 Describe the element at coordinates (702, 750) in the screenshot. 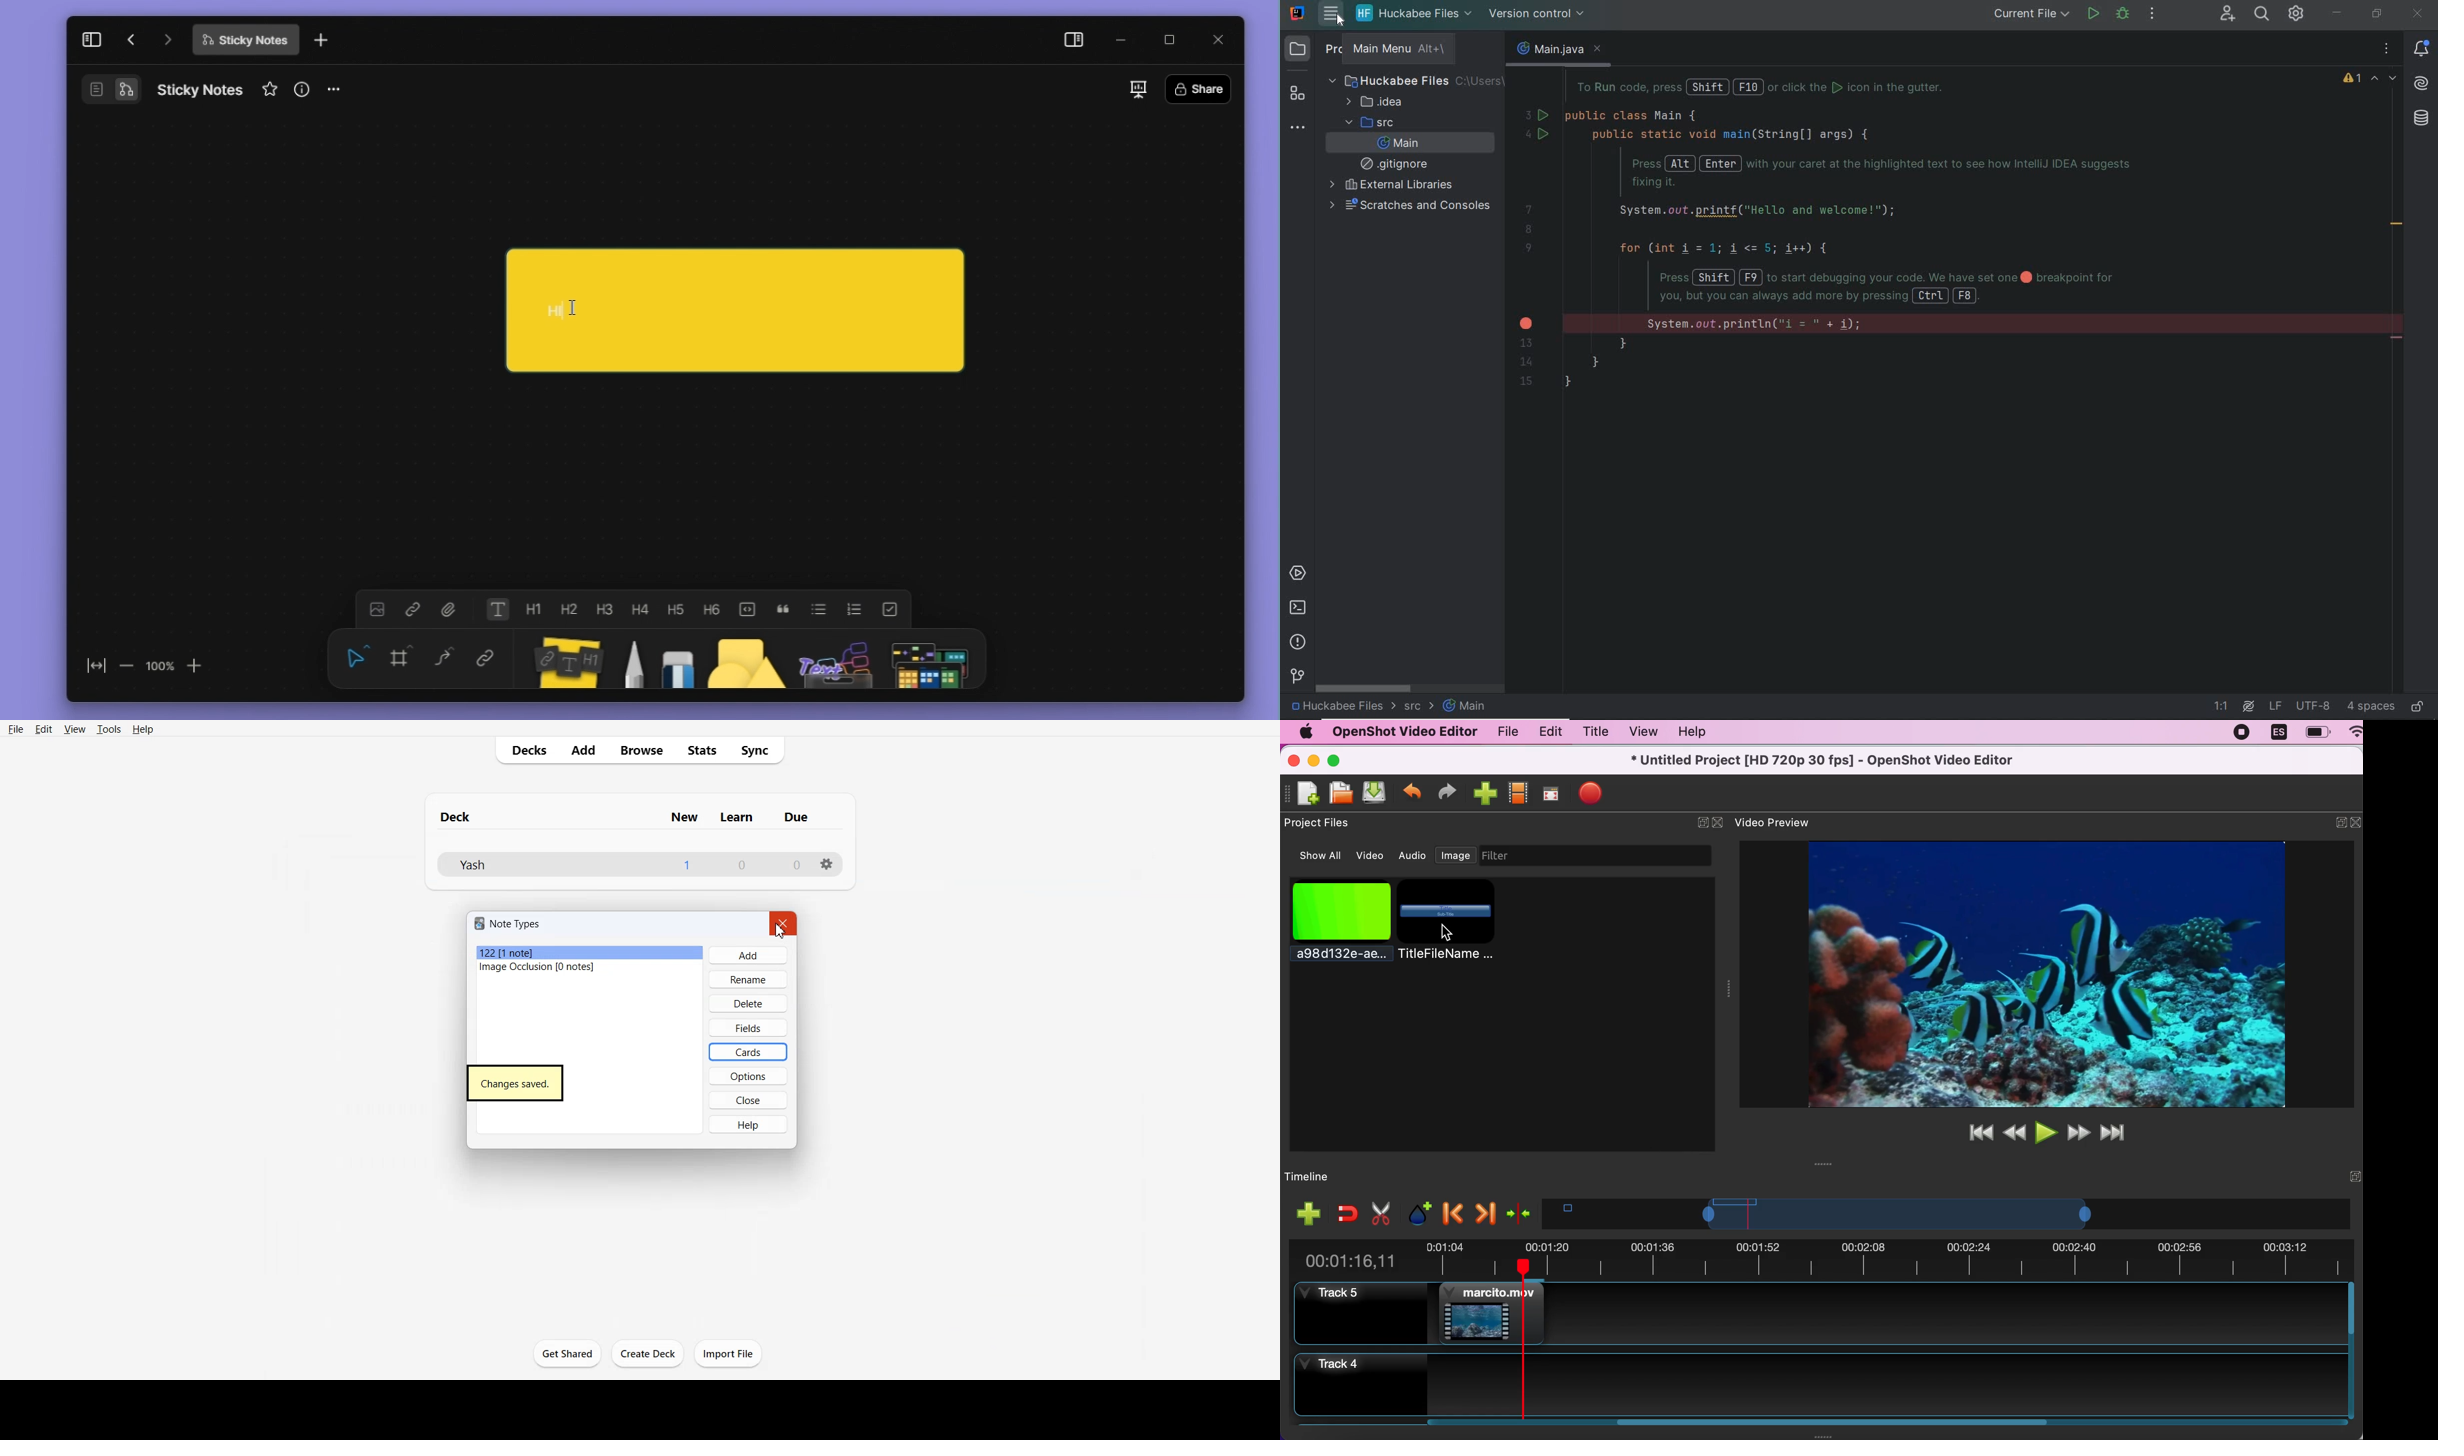

I see `Stats` at that location.